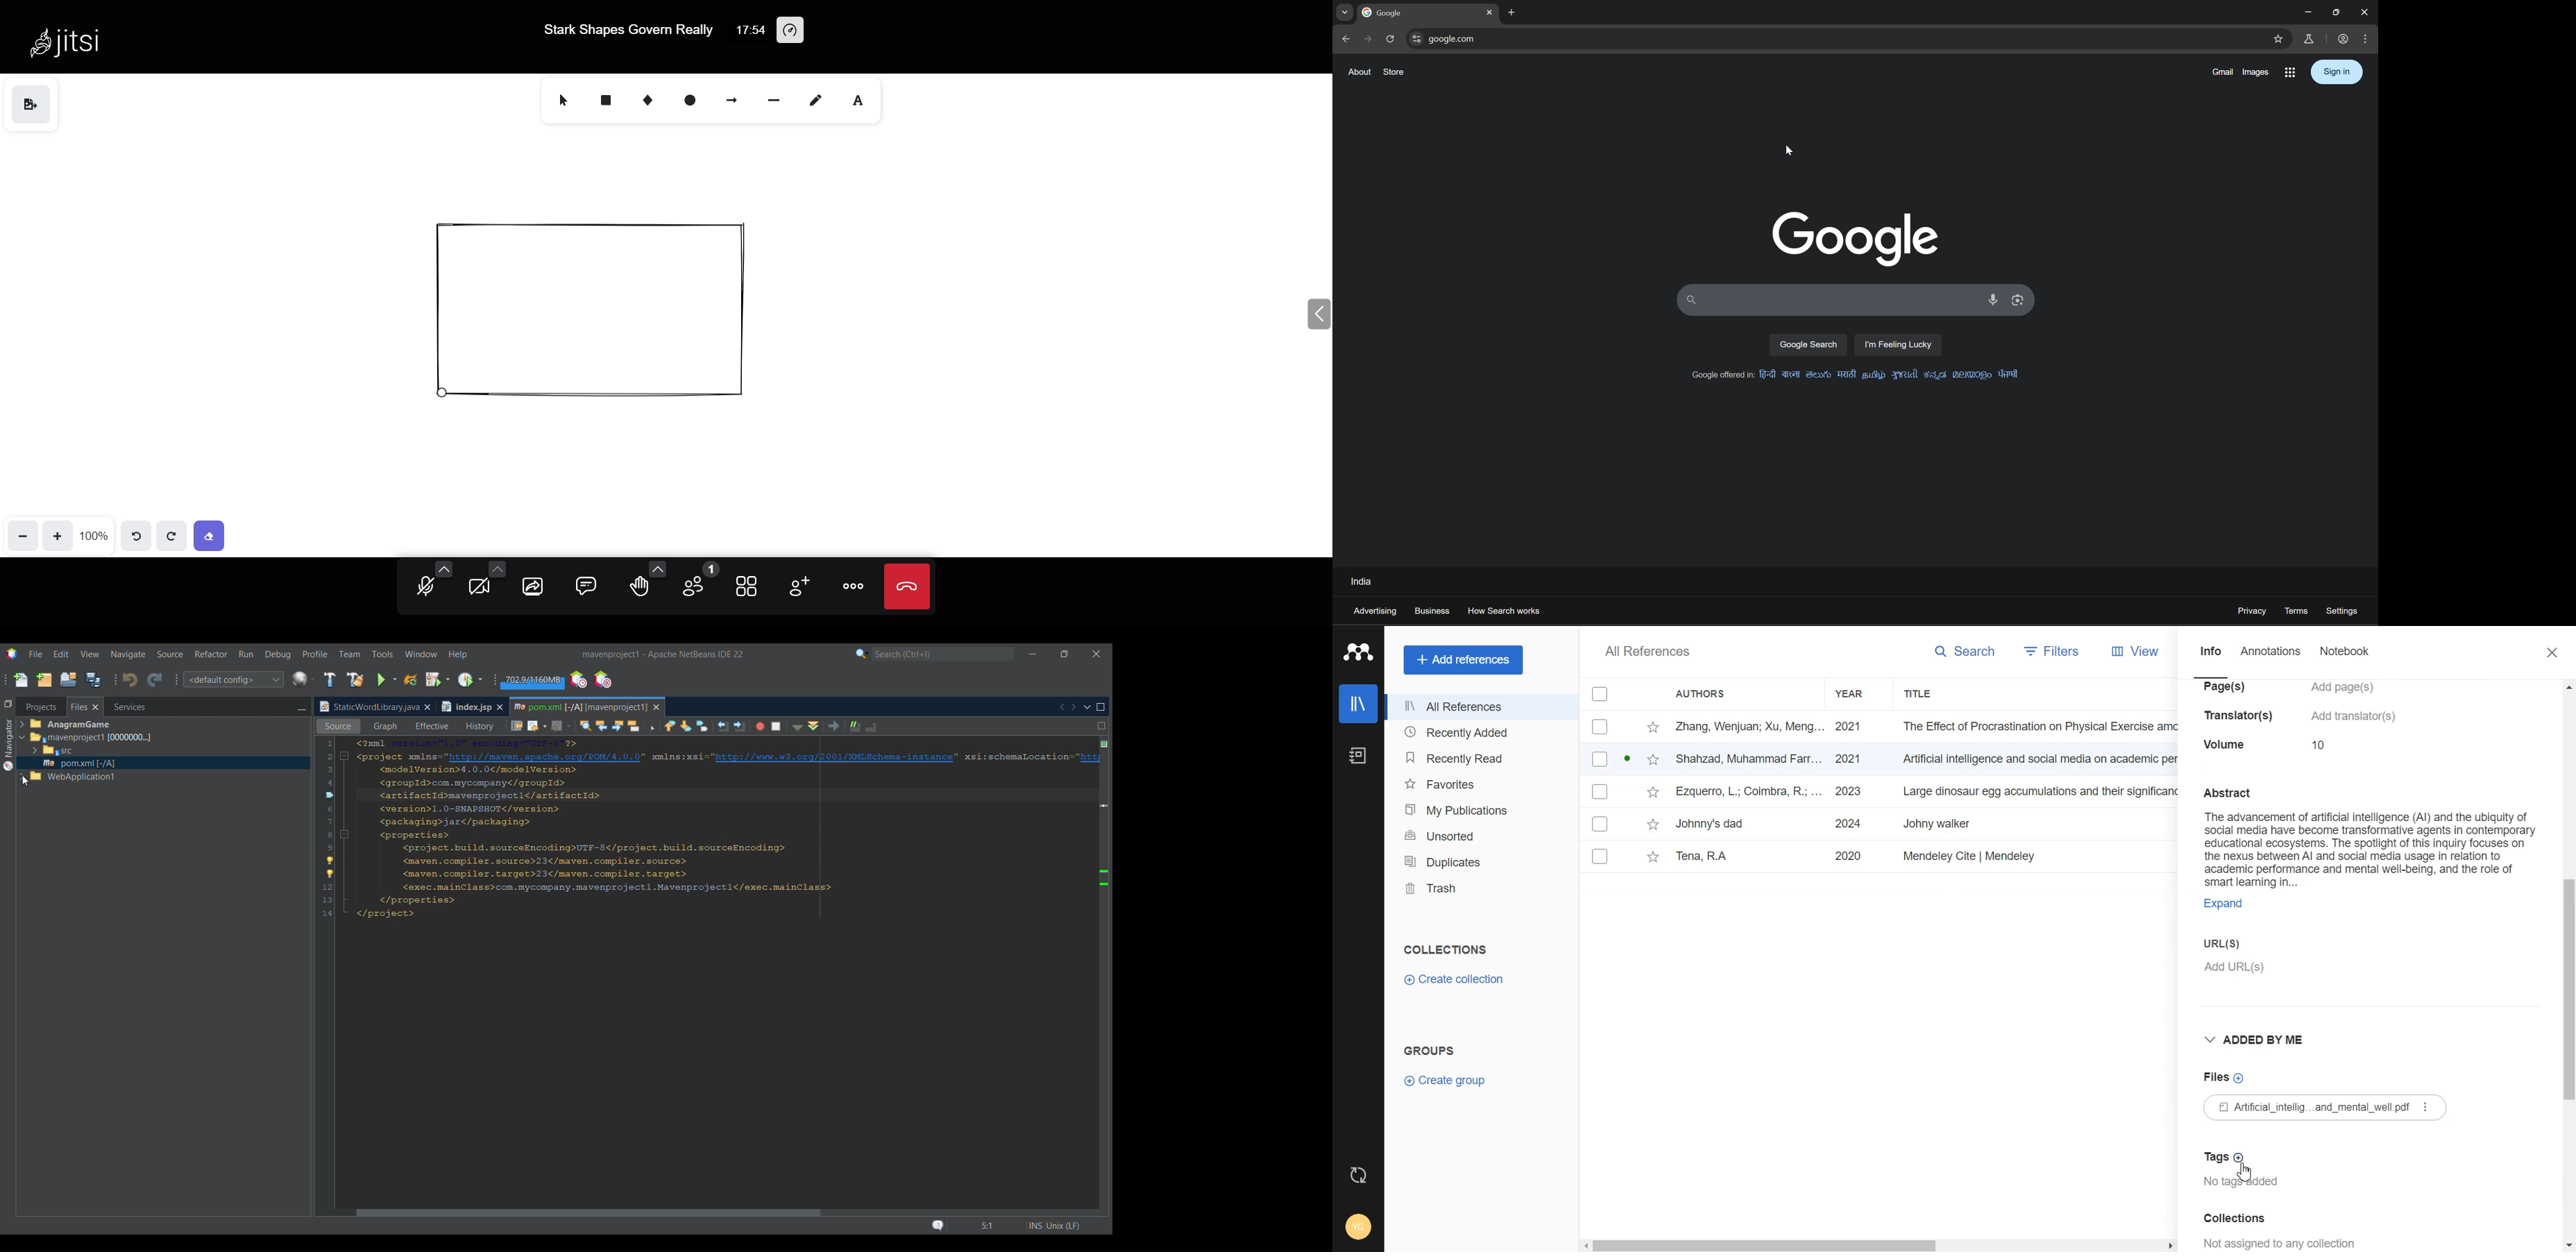  I want to click on Files, so click(2223, 1078).